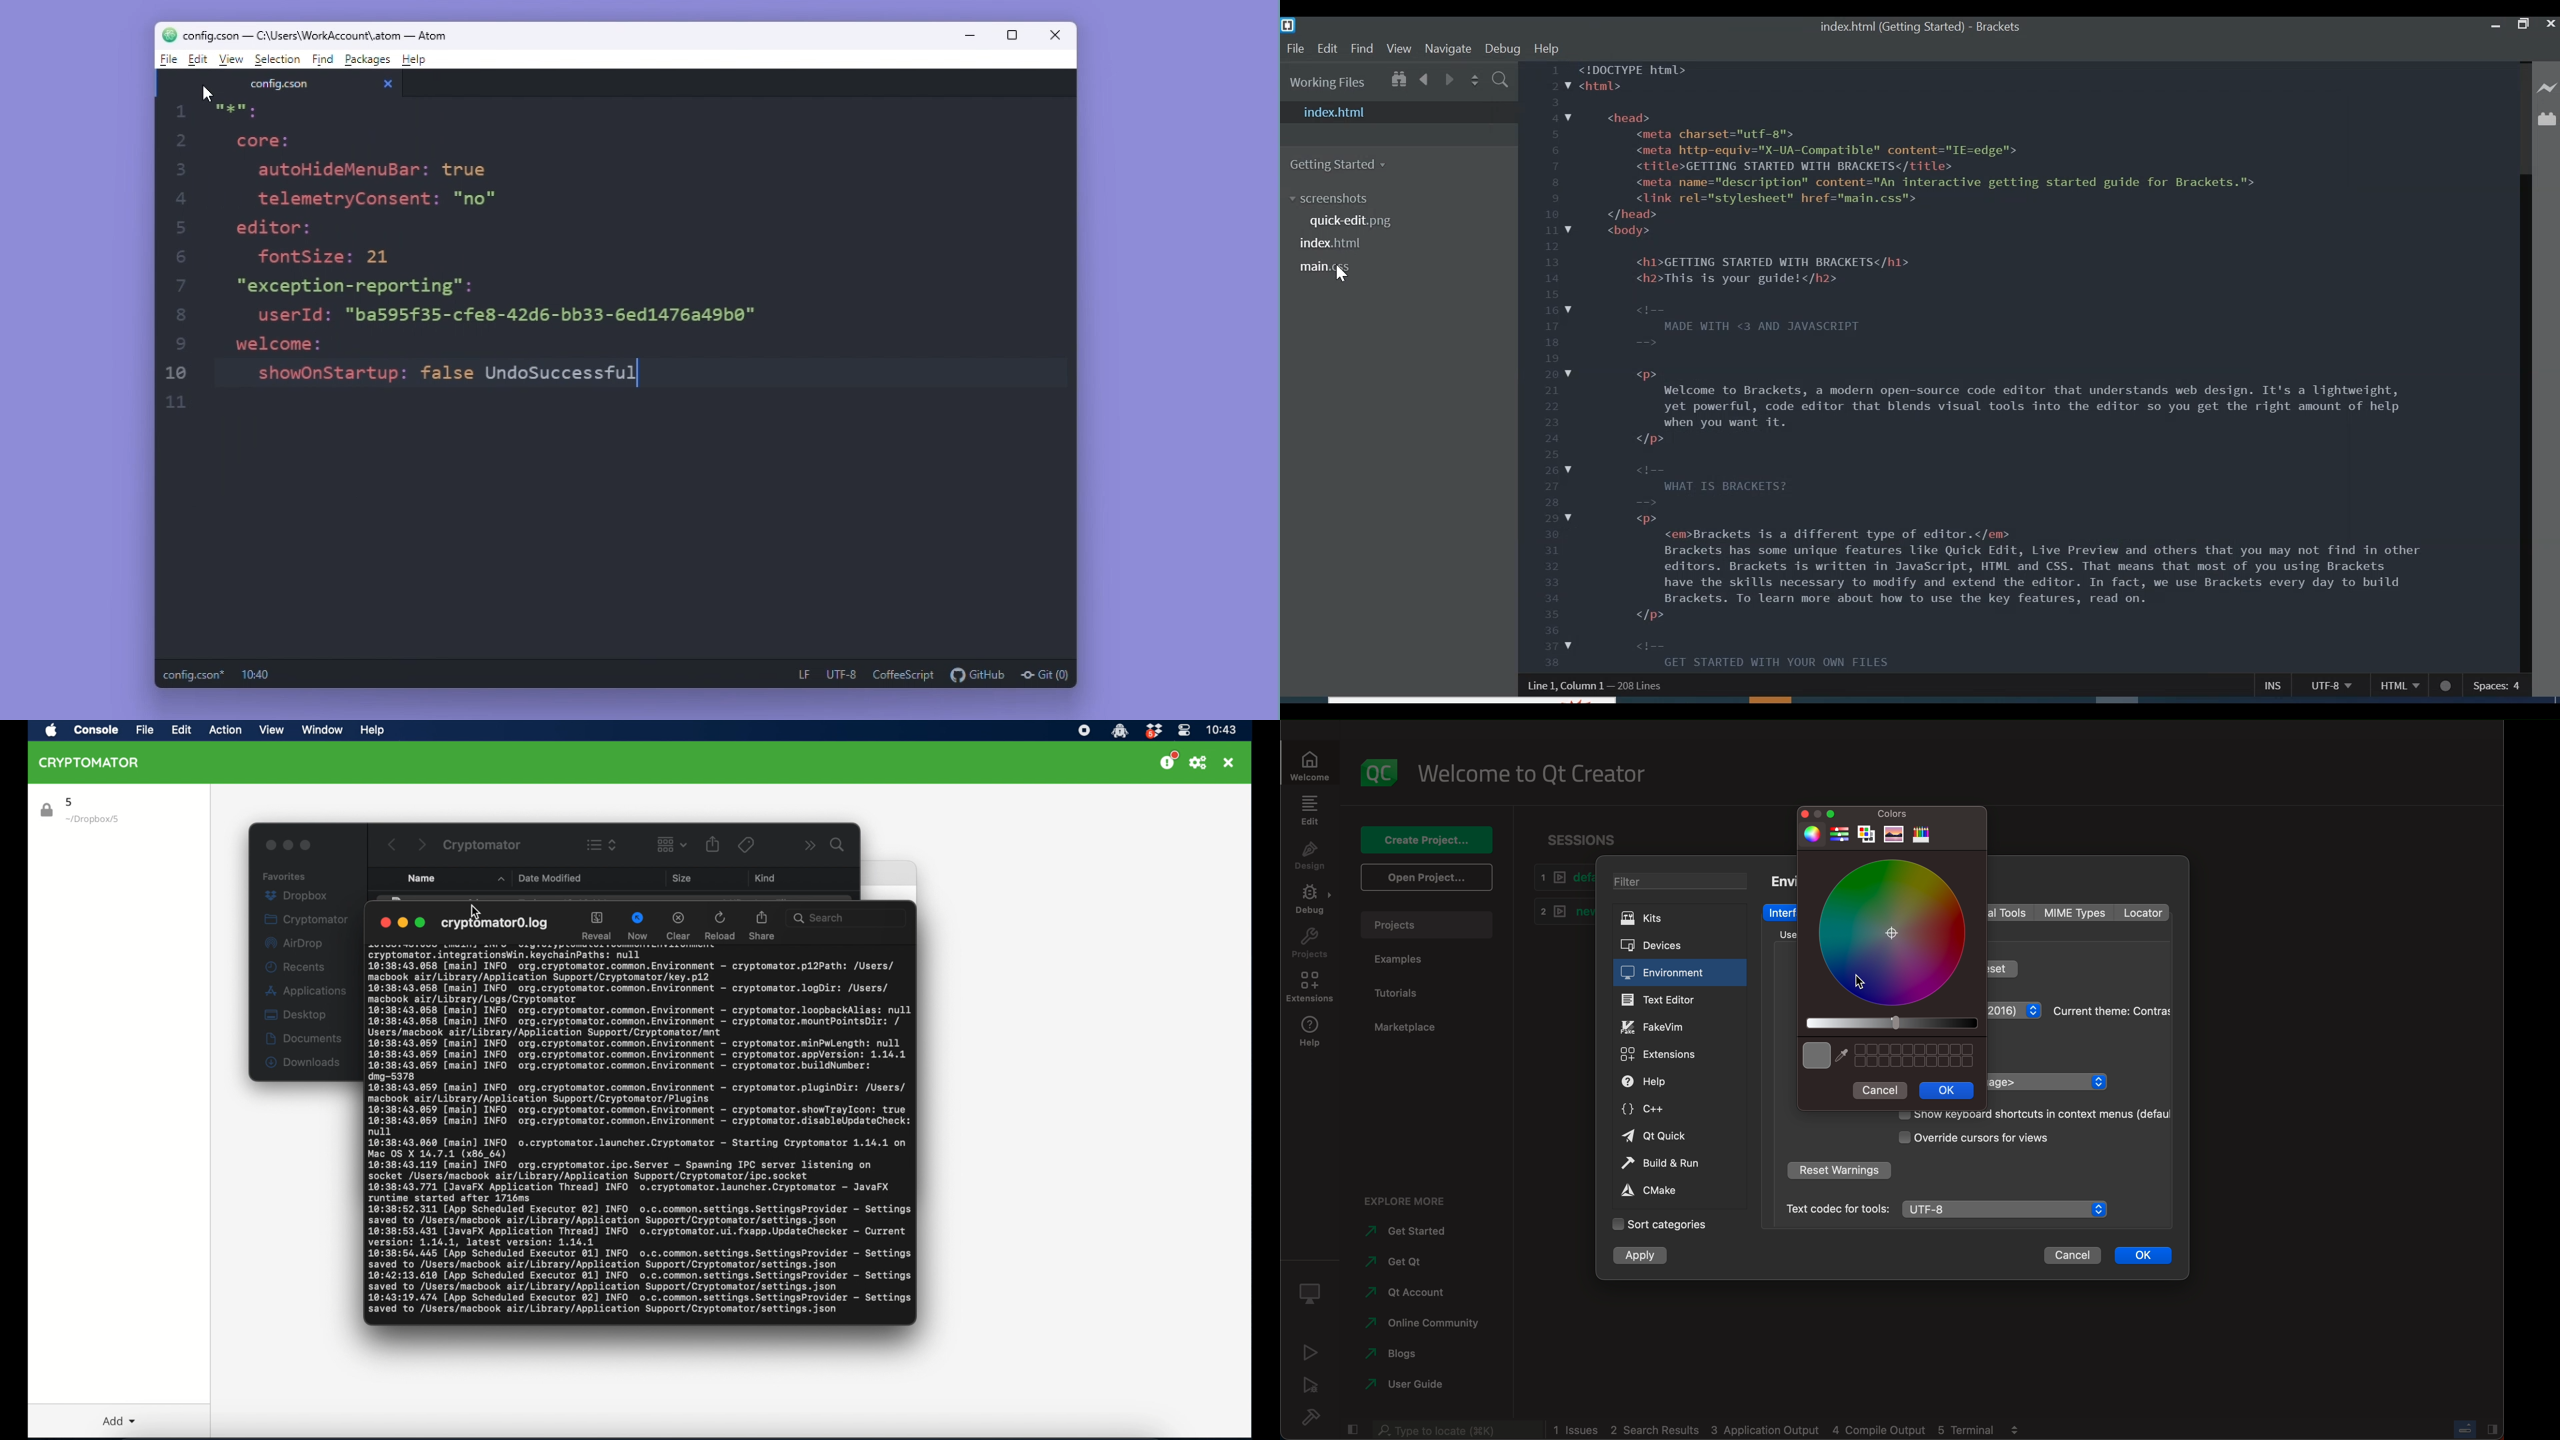 The width and height of the screenshot is (2576, 1456). What do you see at coordinates (2497, 687) in the screenshot?
I see `Spaces` at bounding box center [2497, 687].